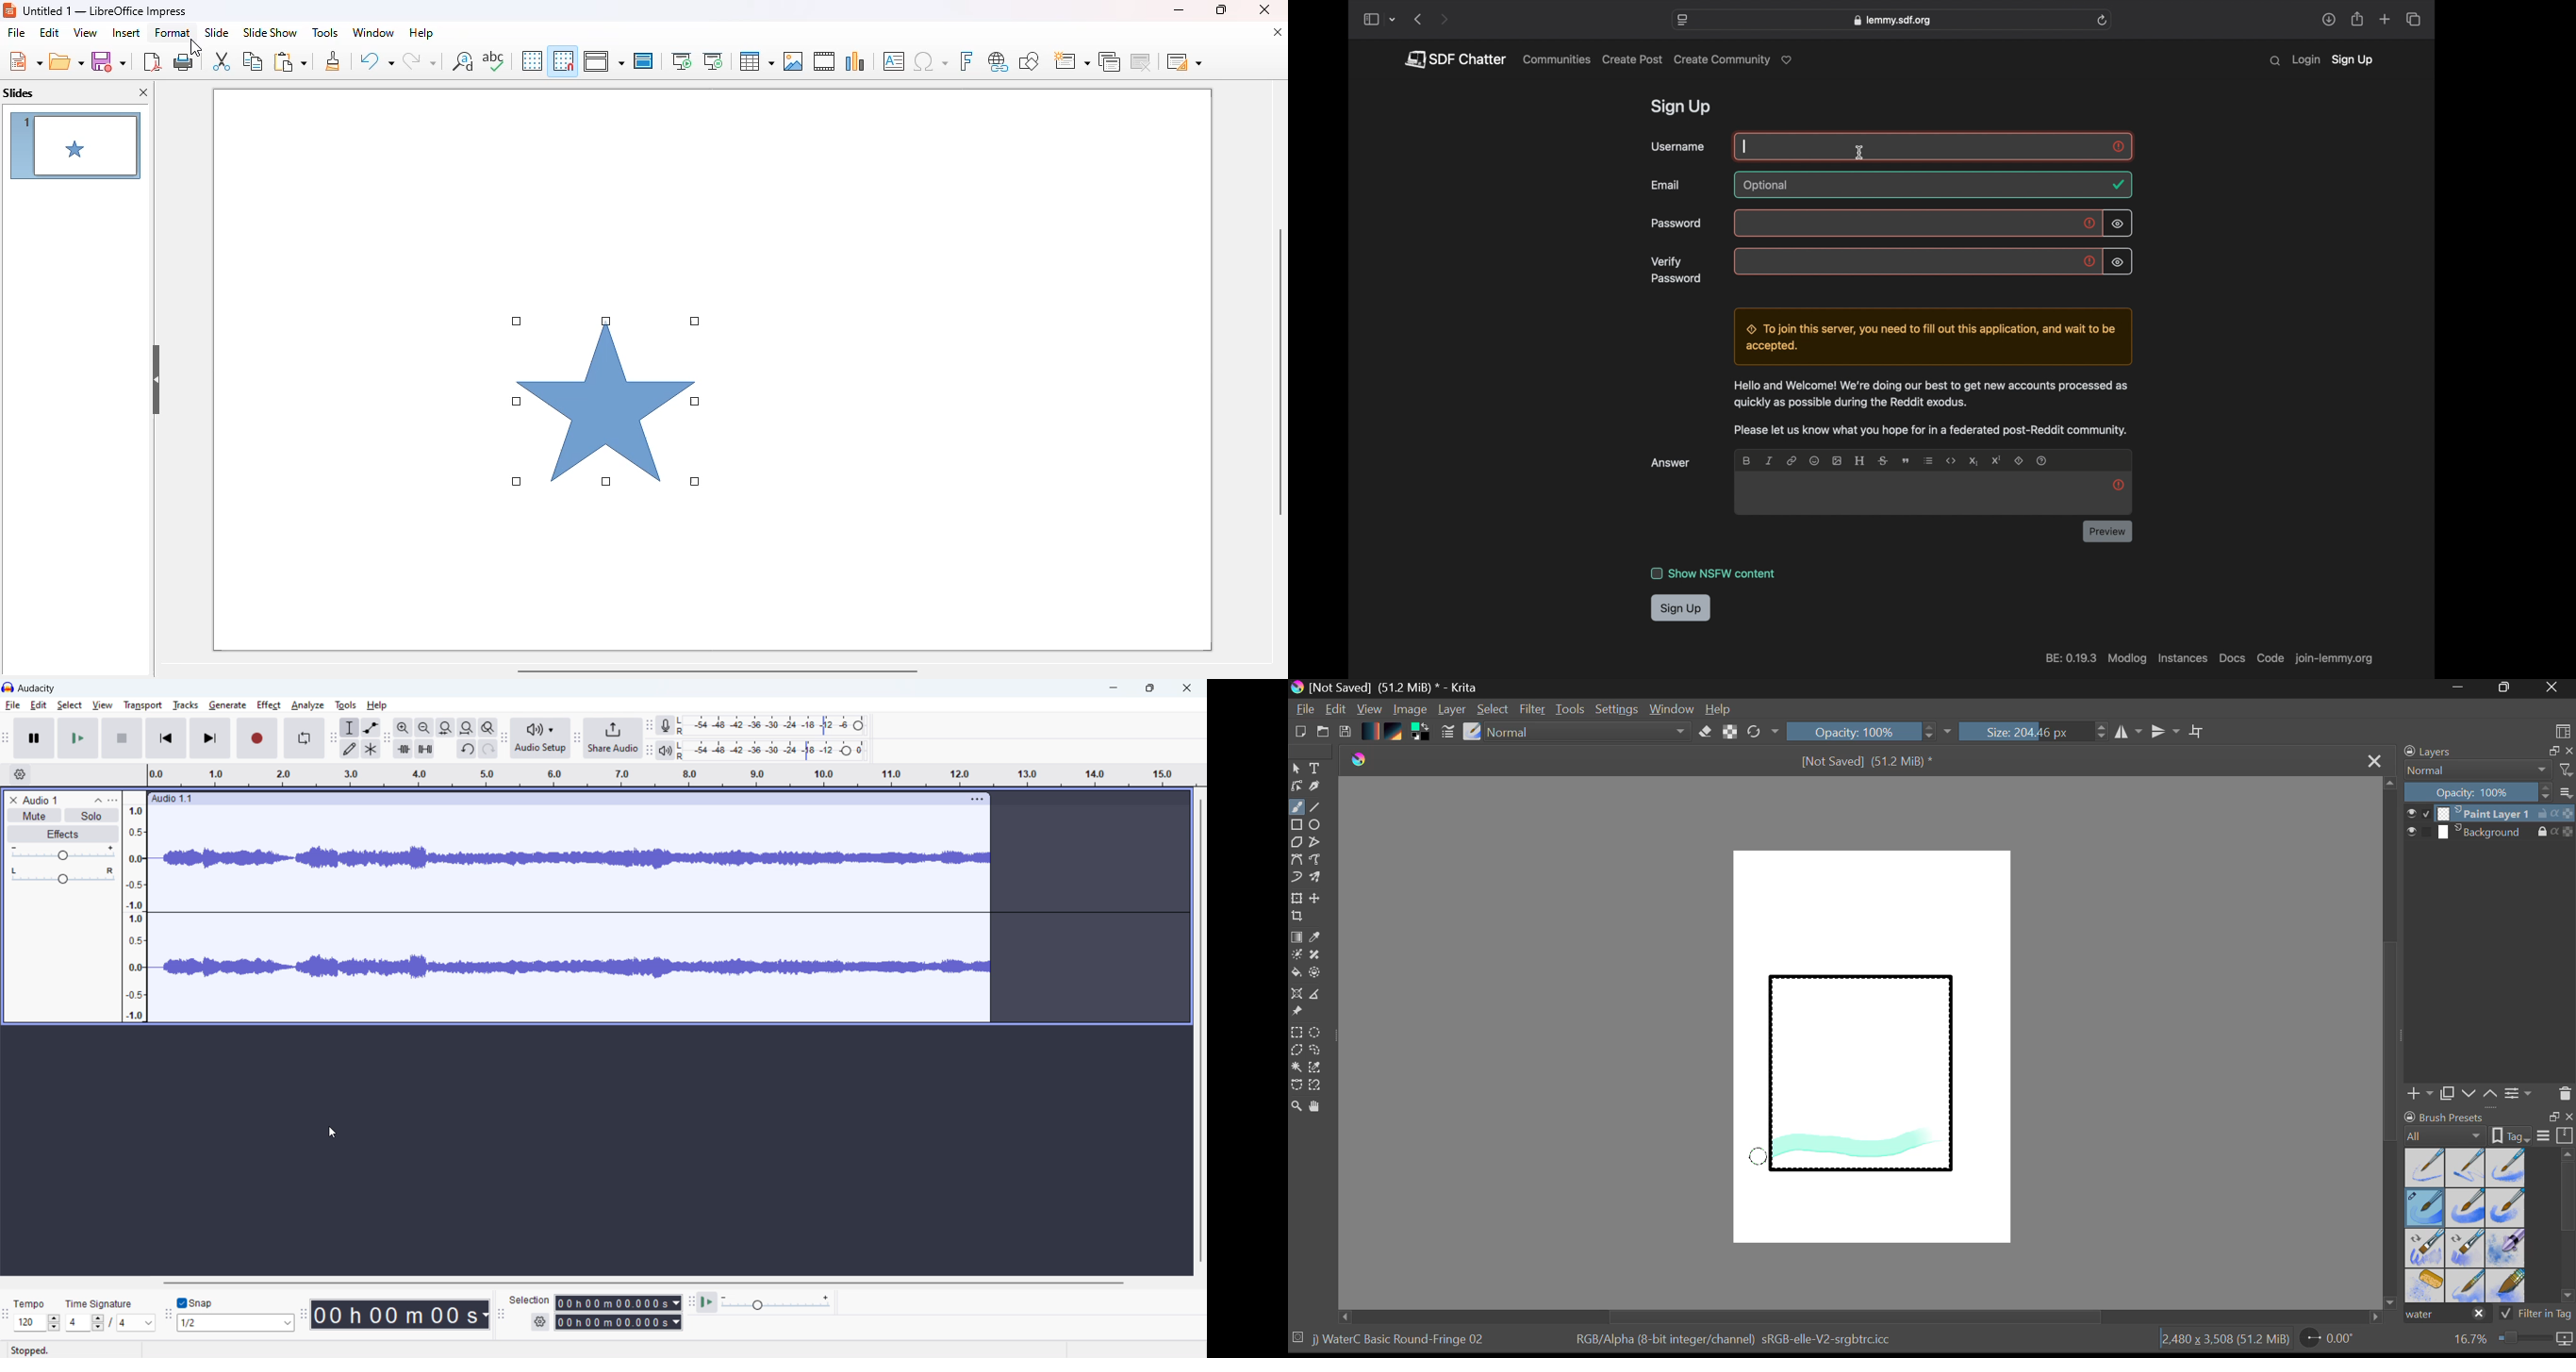 The image size is (2576, 1372). What do you see at coordinates (211, 738) in the screenshot?
I see `skip to end` at bounding box center [211, 738].